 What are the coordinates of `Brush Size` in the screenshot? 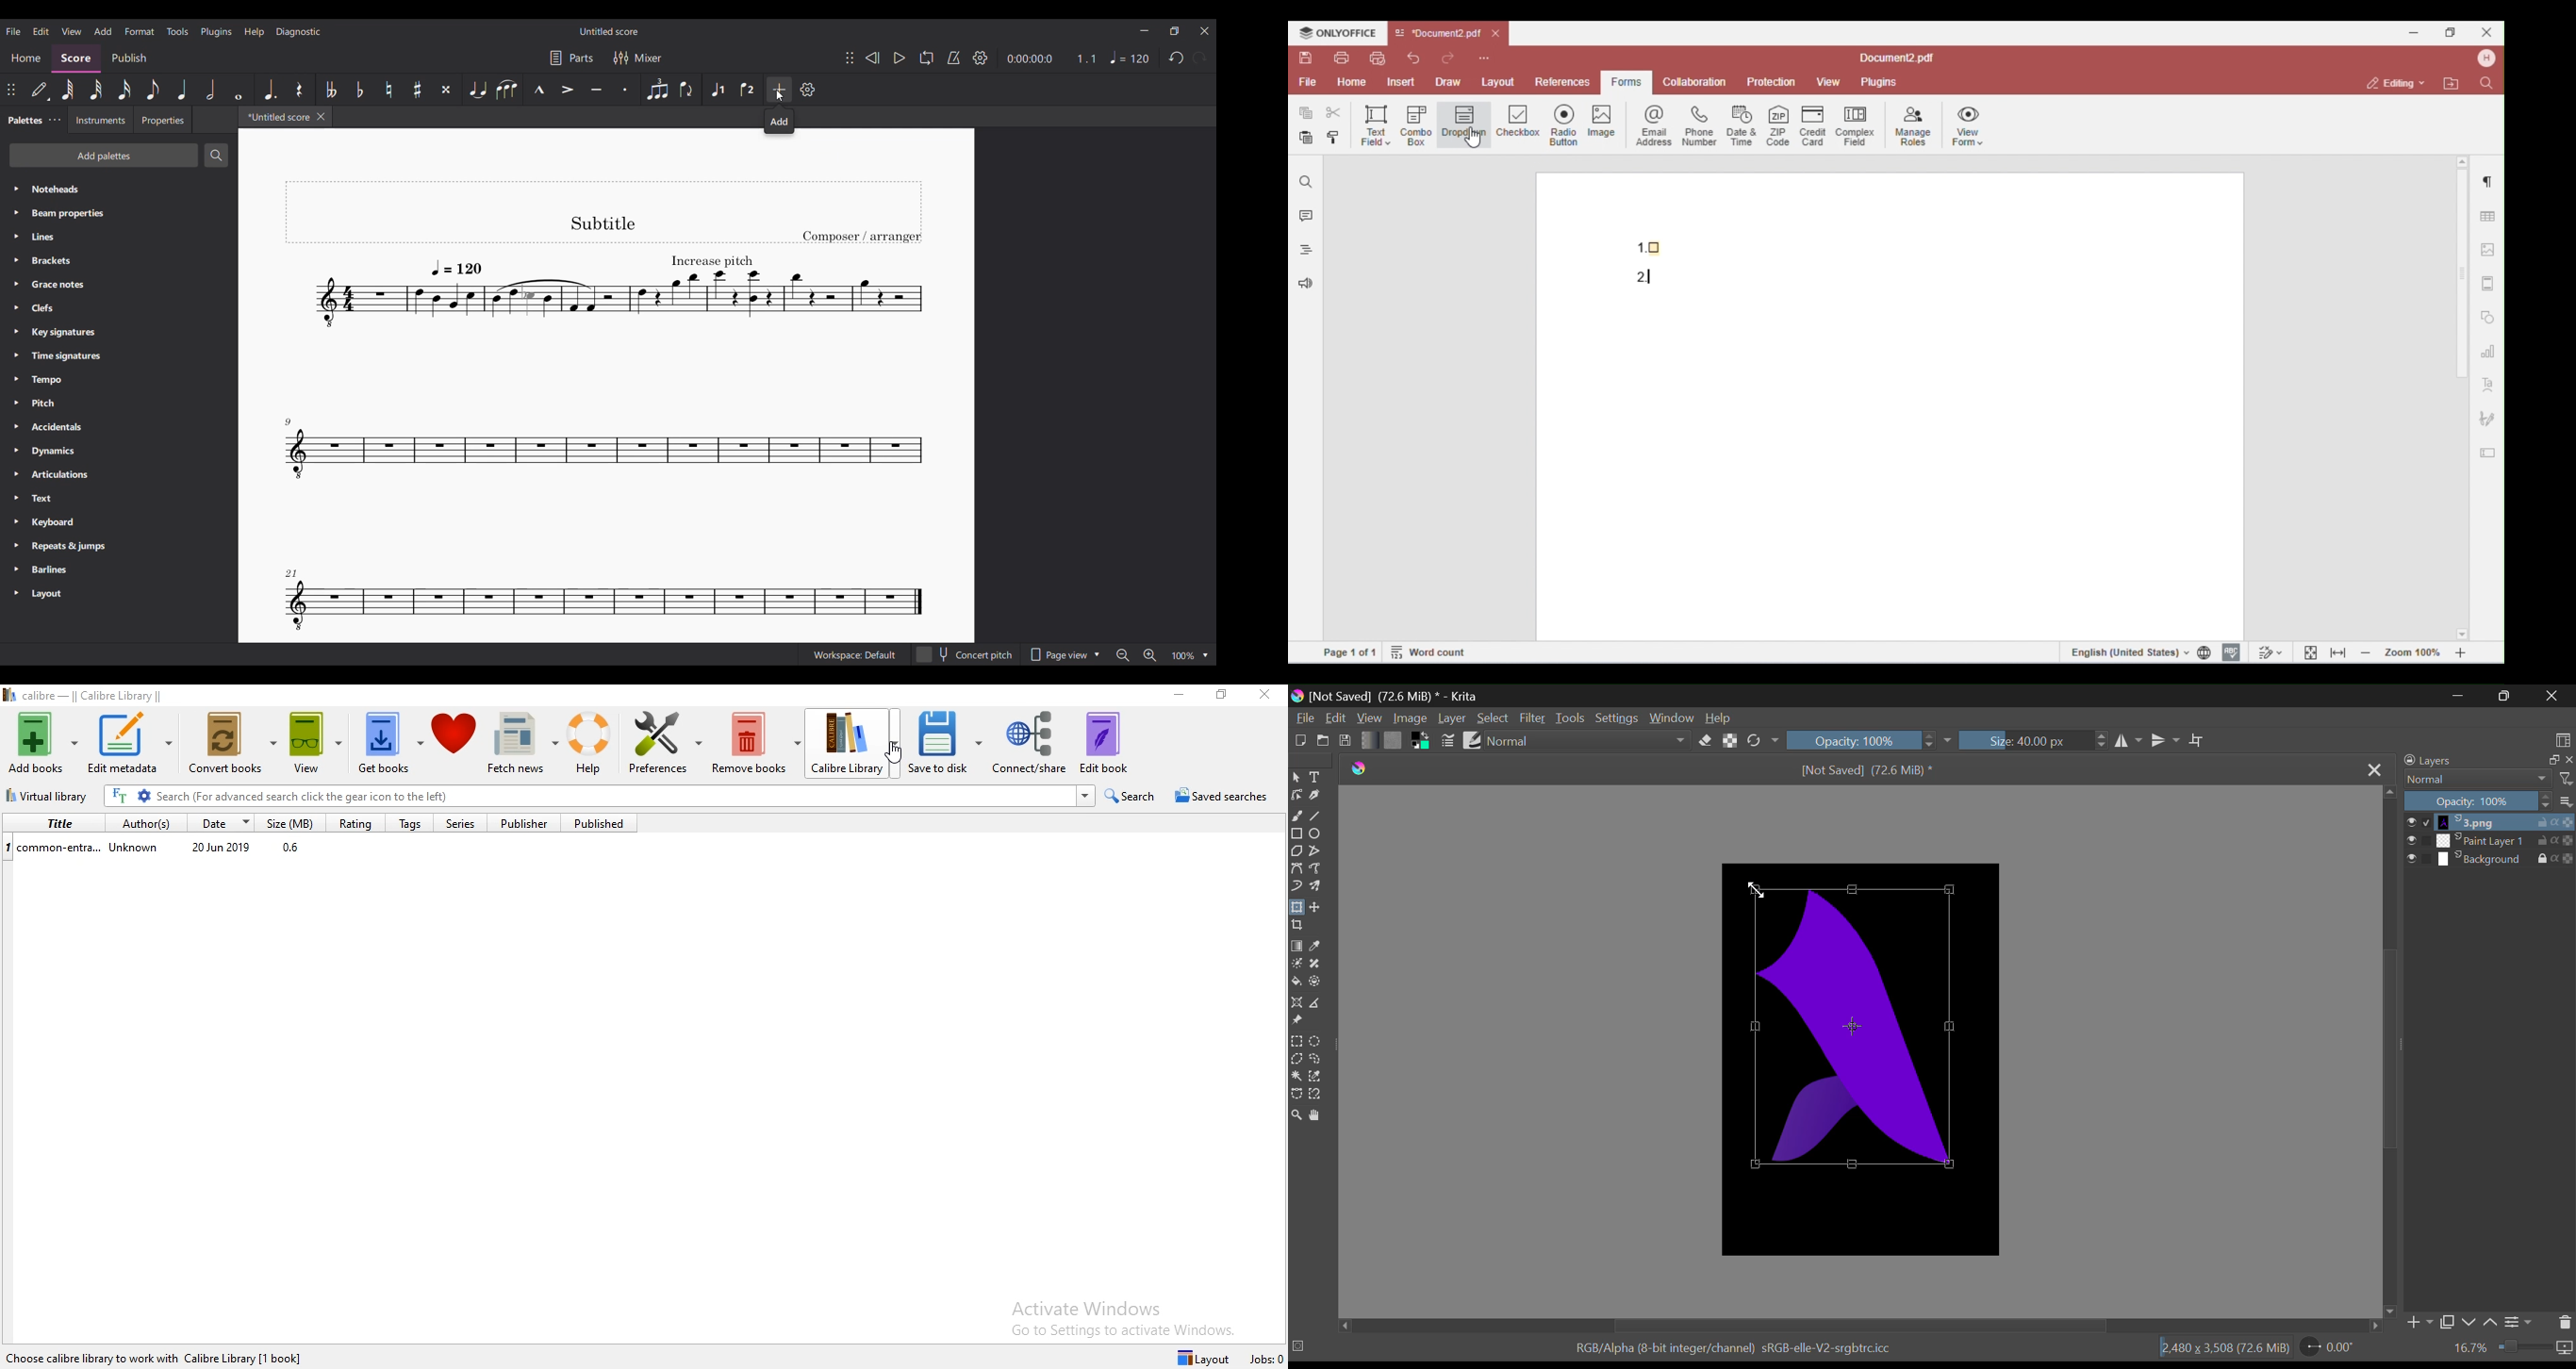 It's located at (2033, 741).